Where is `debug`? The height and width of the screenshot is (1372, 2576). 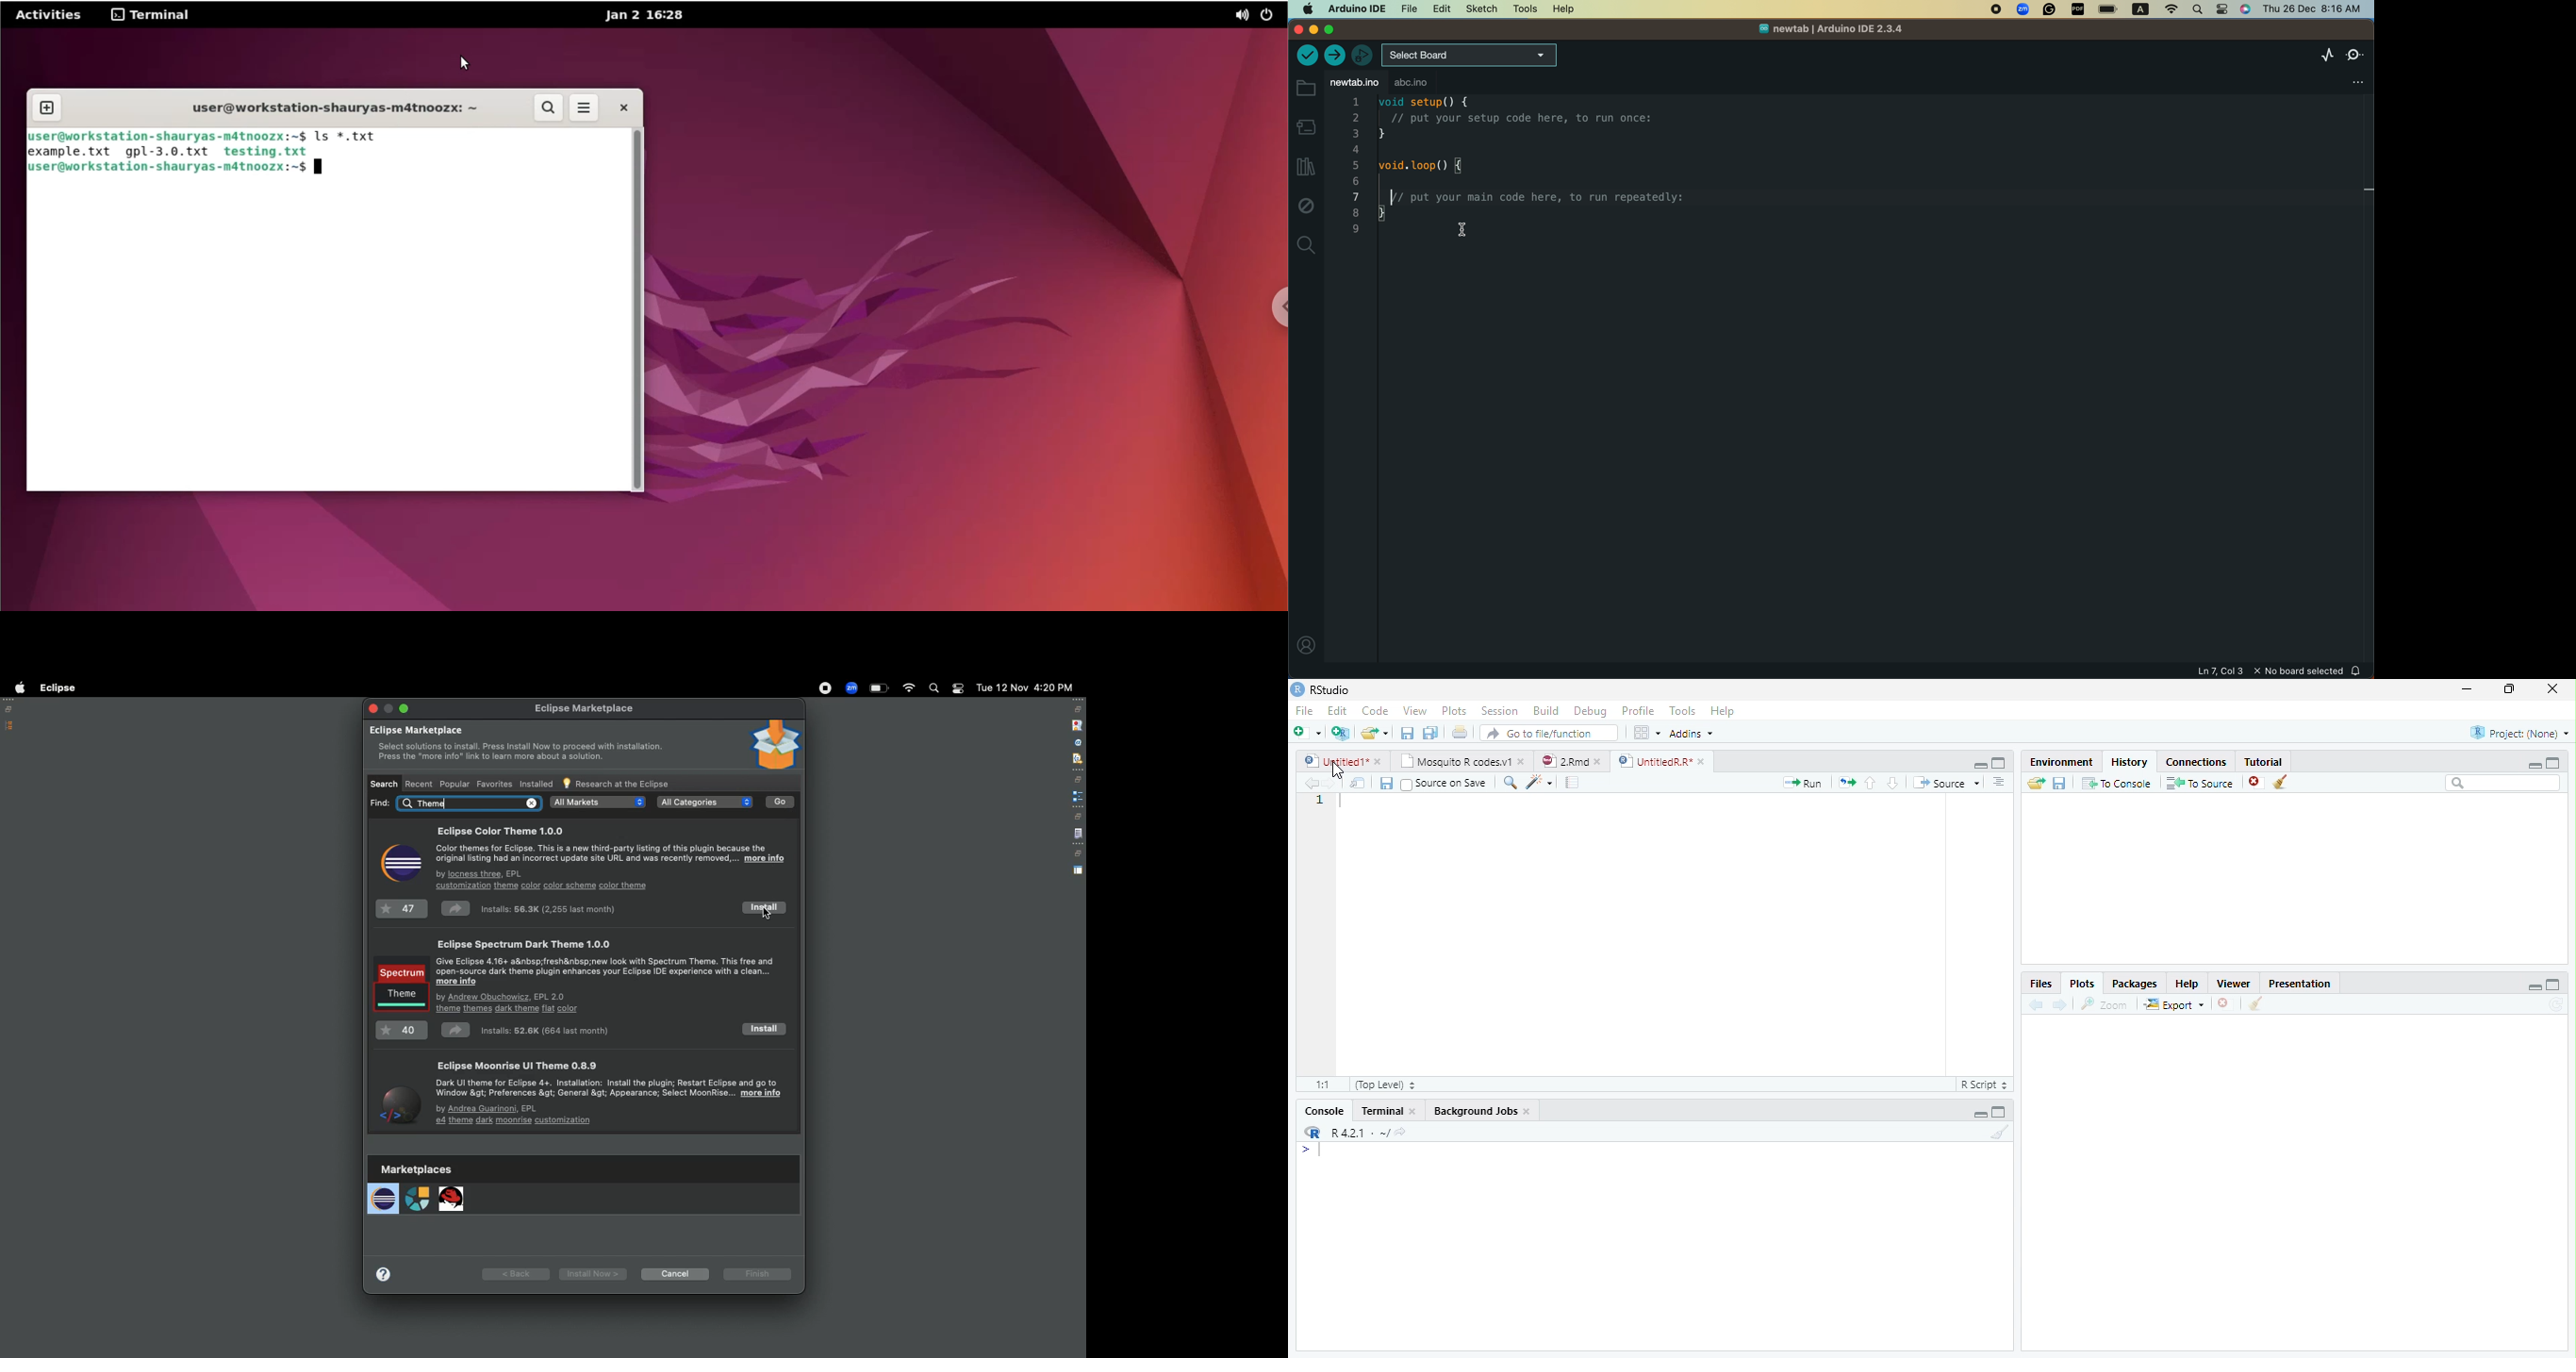
debug is located at coordinates (1306, 208).